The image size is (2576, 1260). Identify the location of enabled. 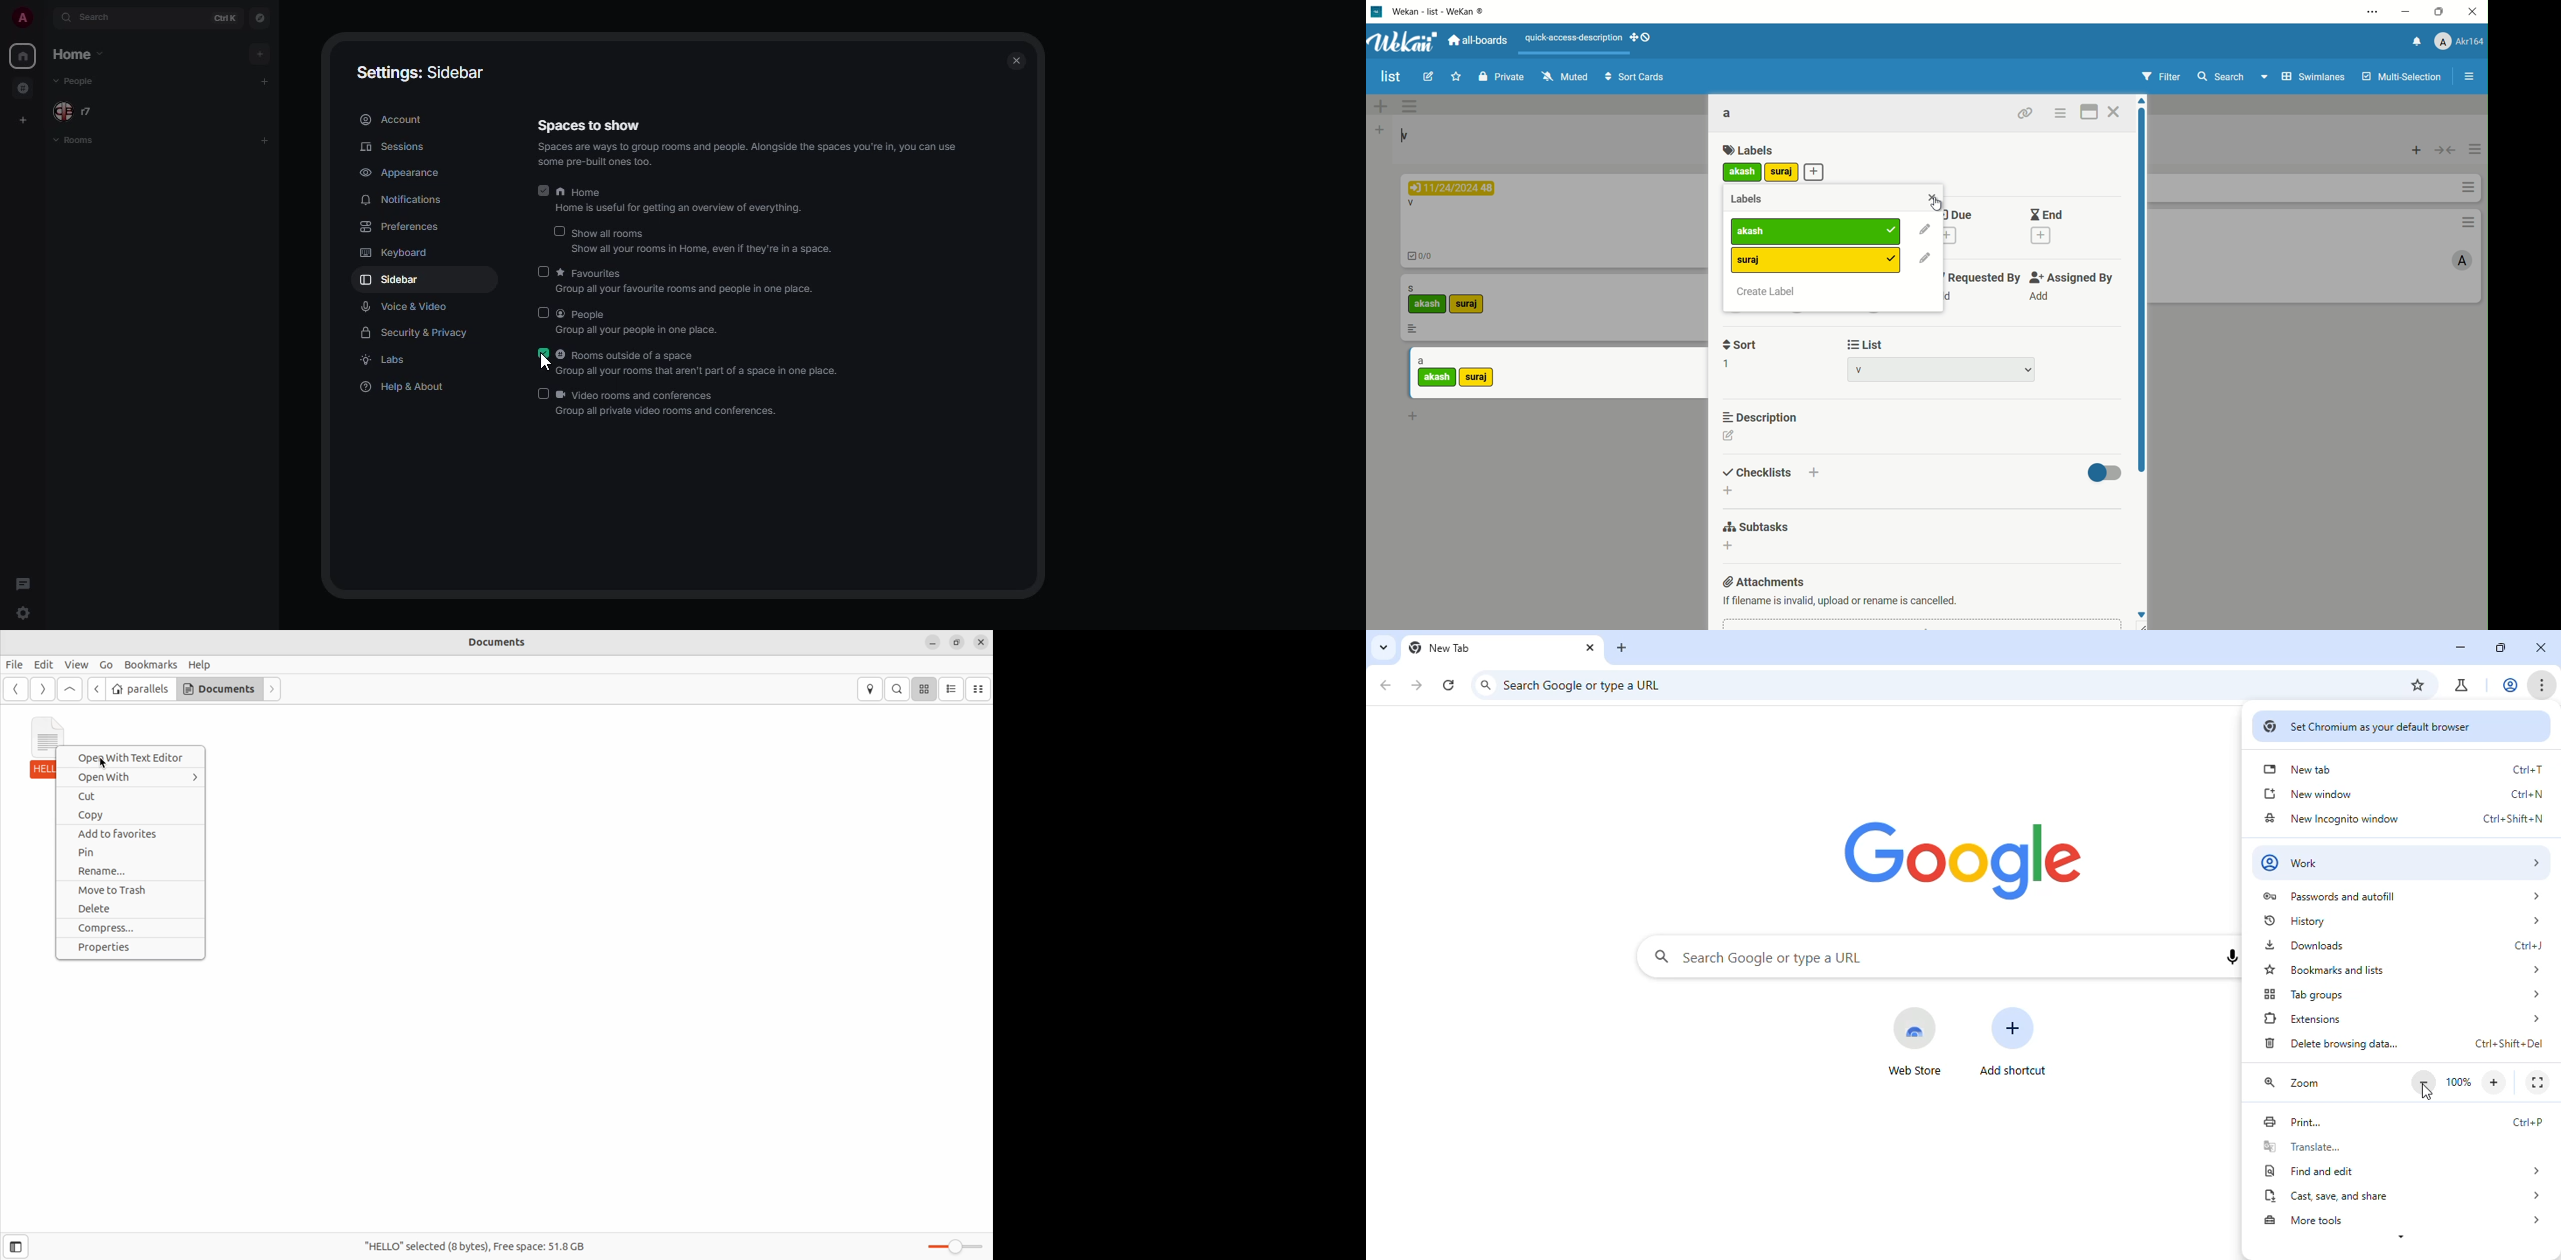
(544, 190).